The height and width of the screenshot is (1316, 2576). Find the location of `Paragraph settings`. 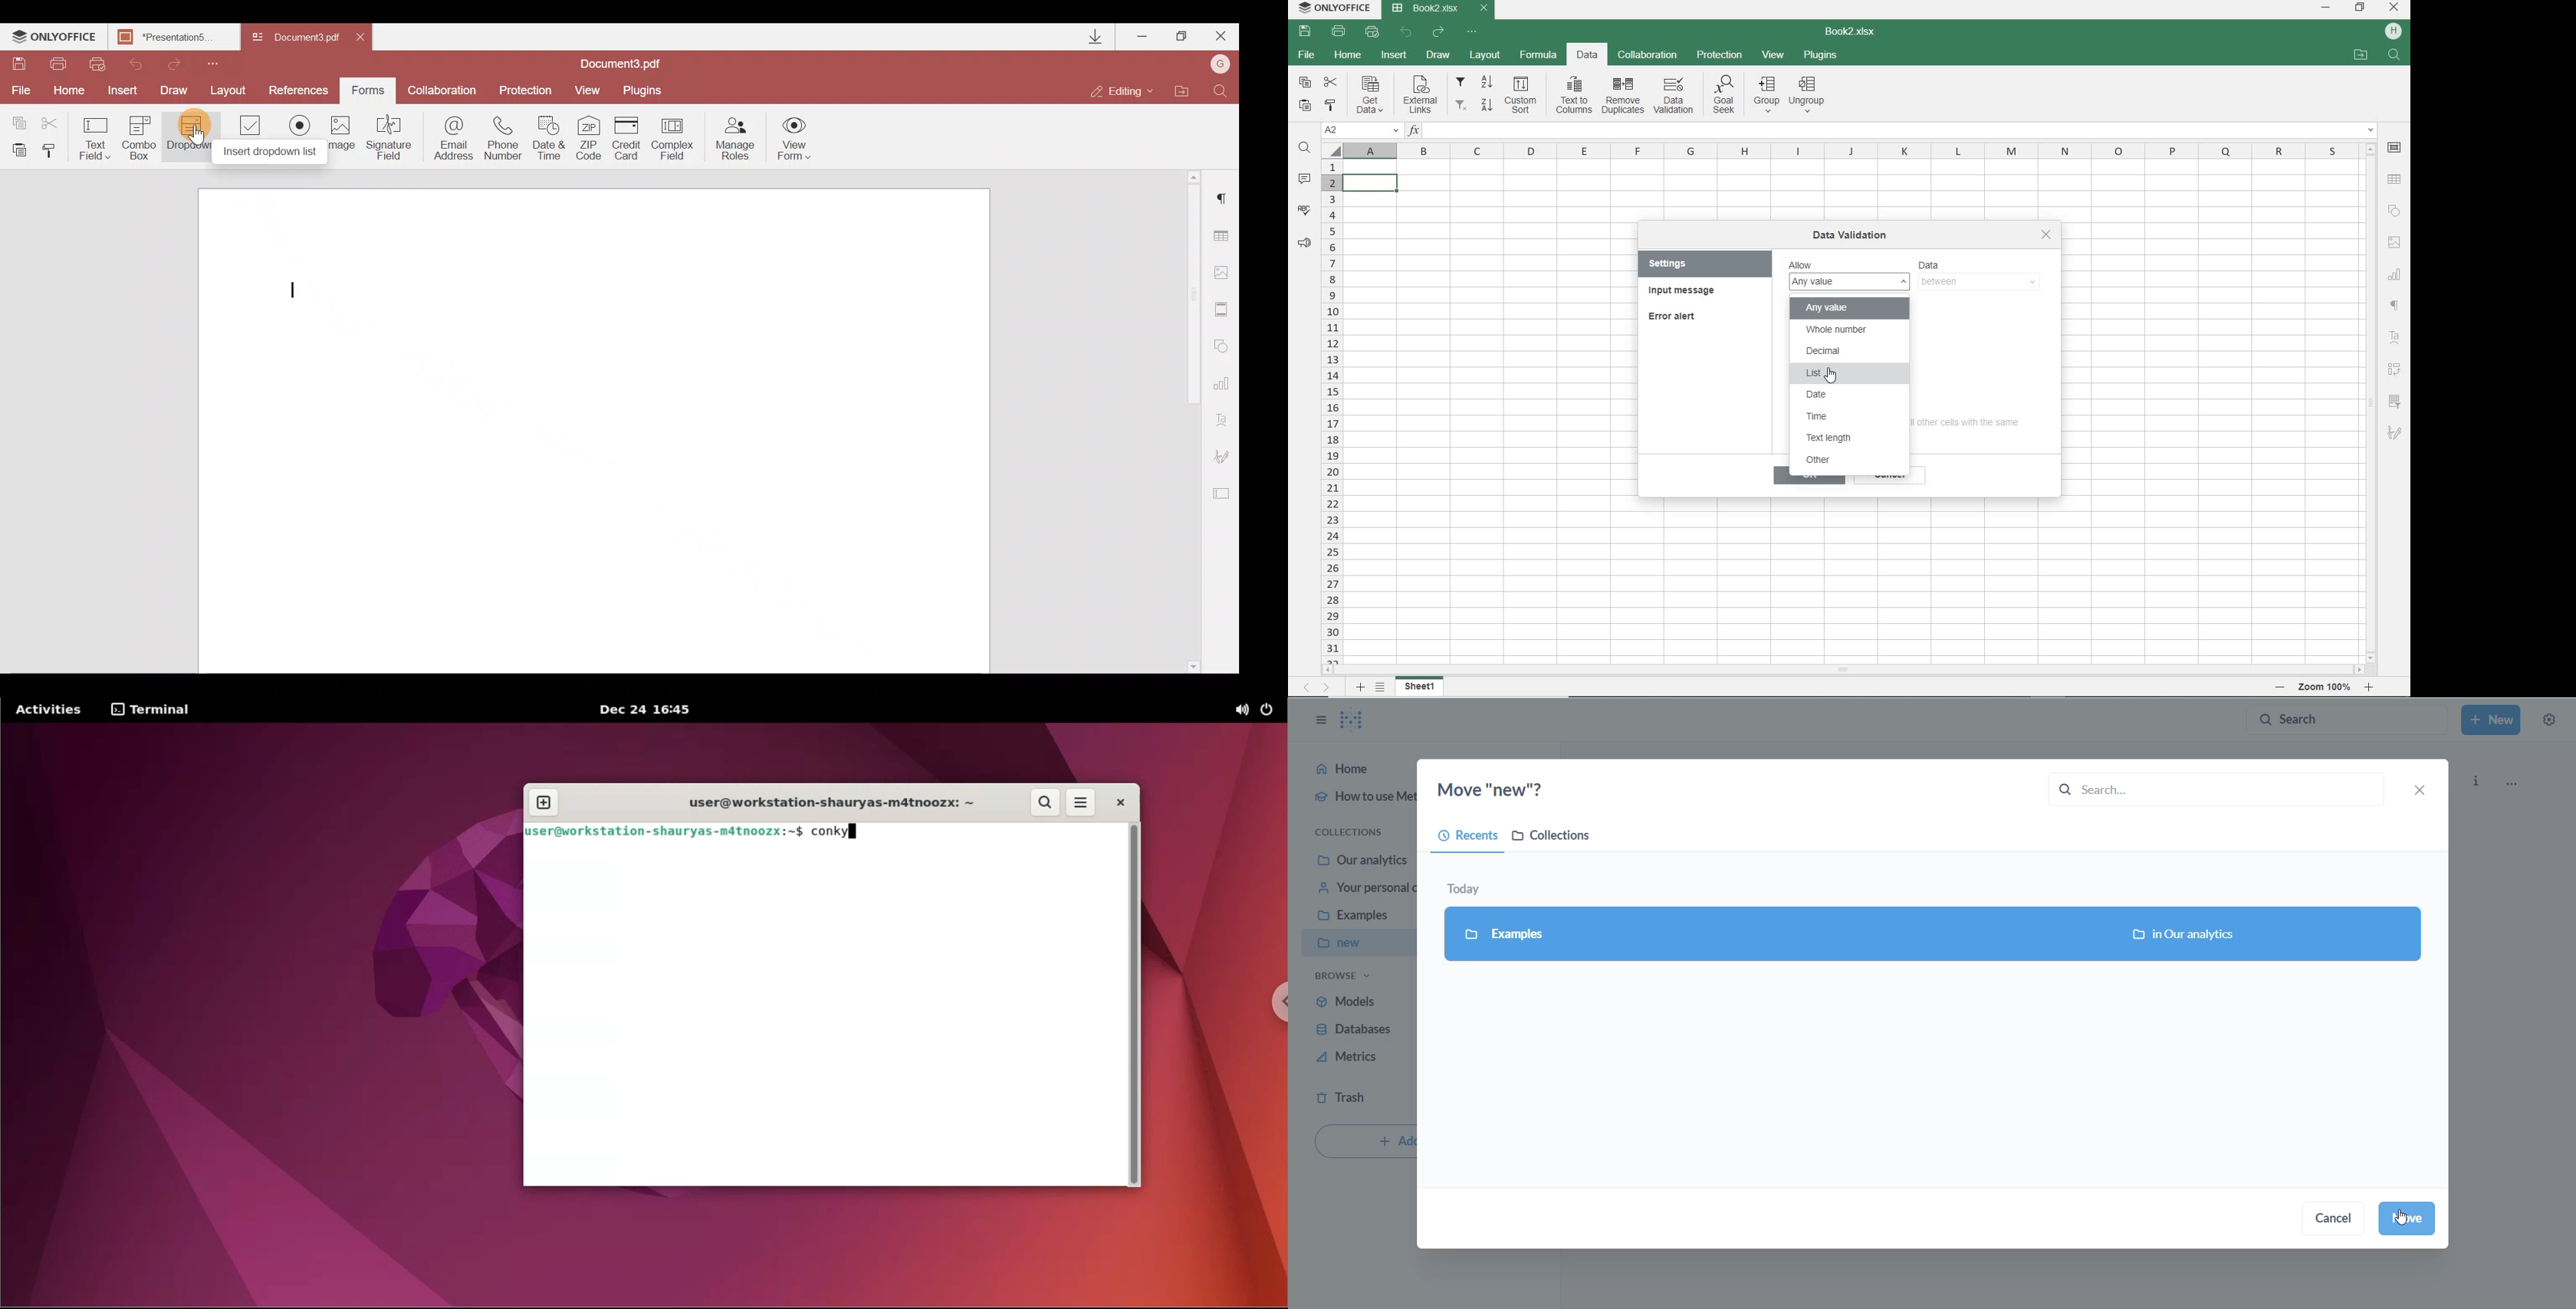

Paragraph settings is located at coordinates (1225, 194).